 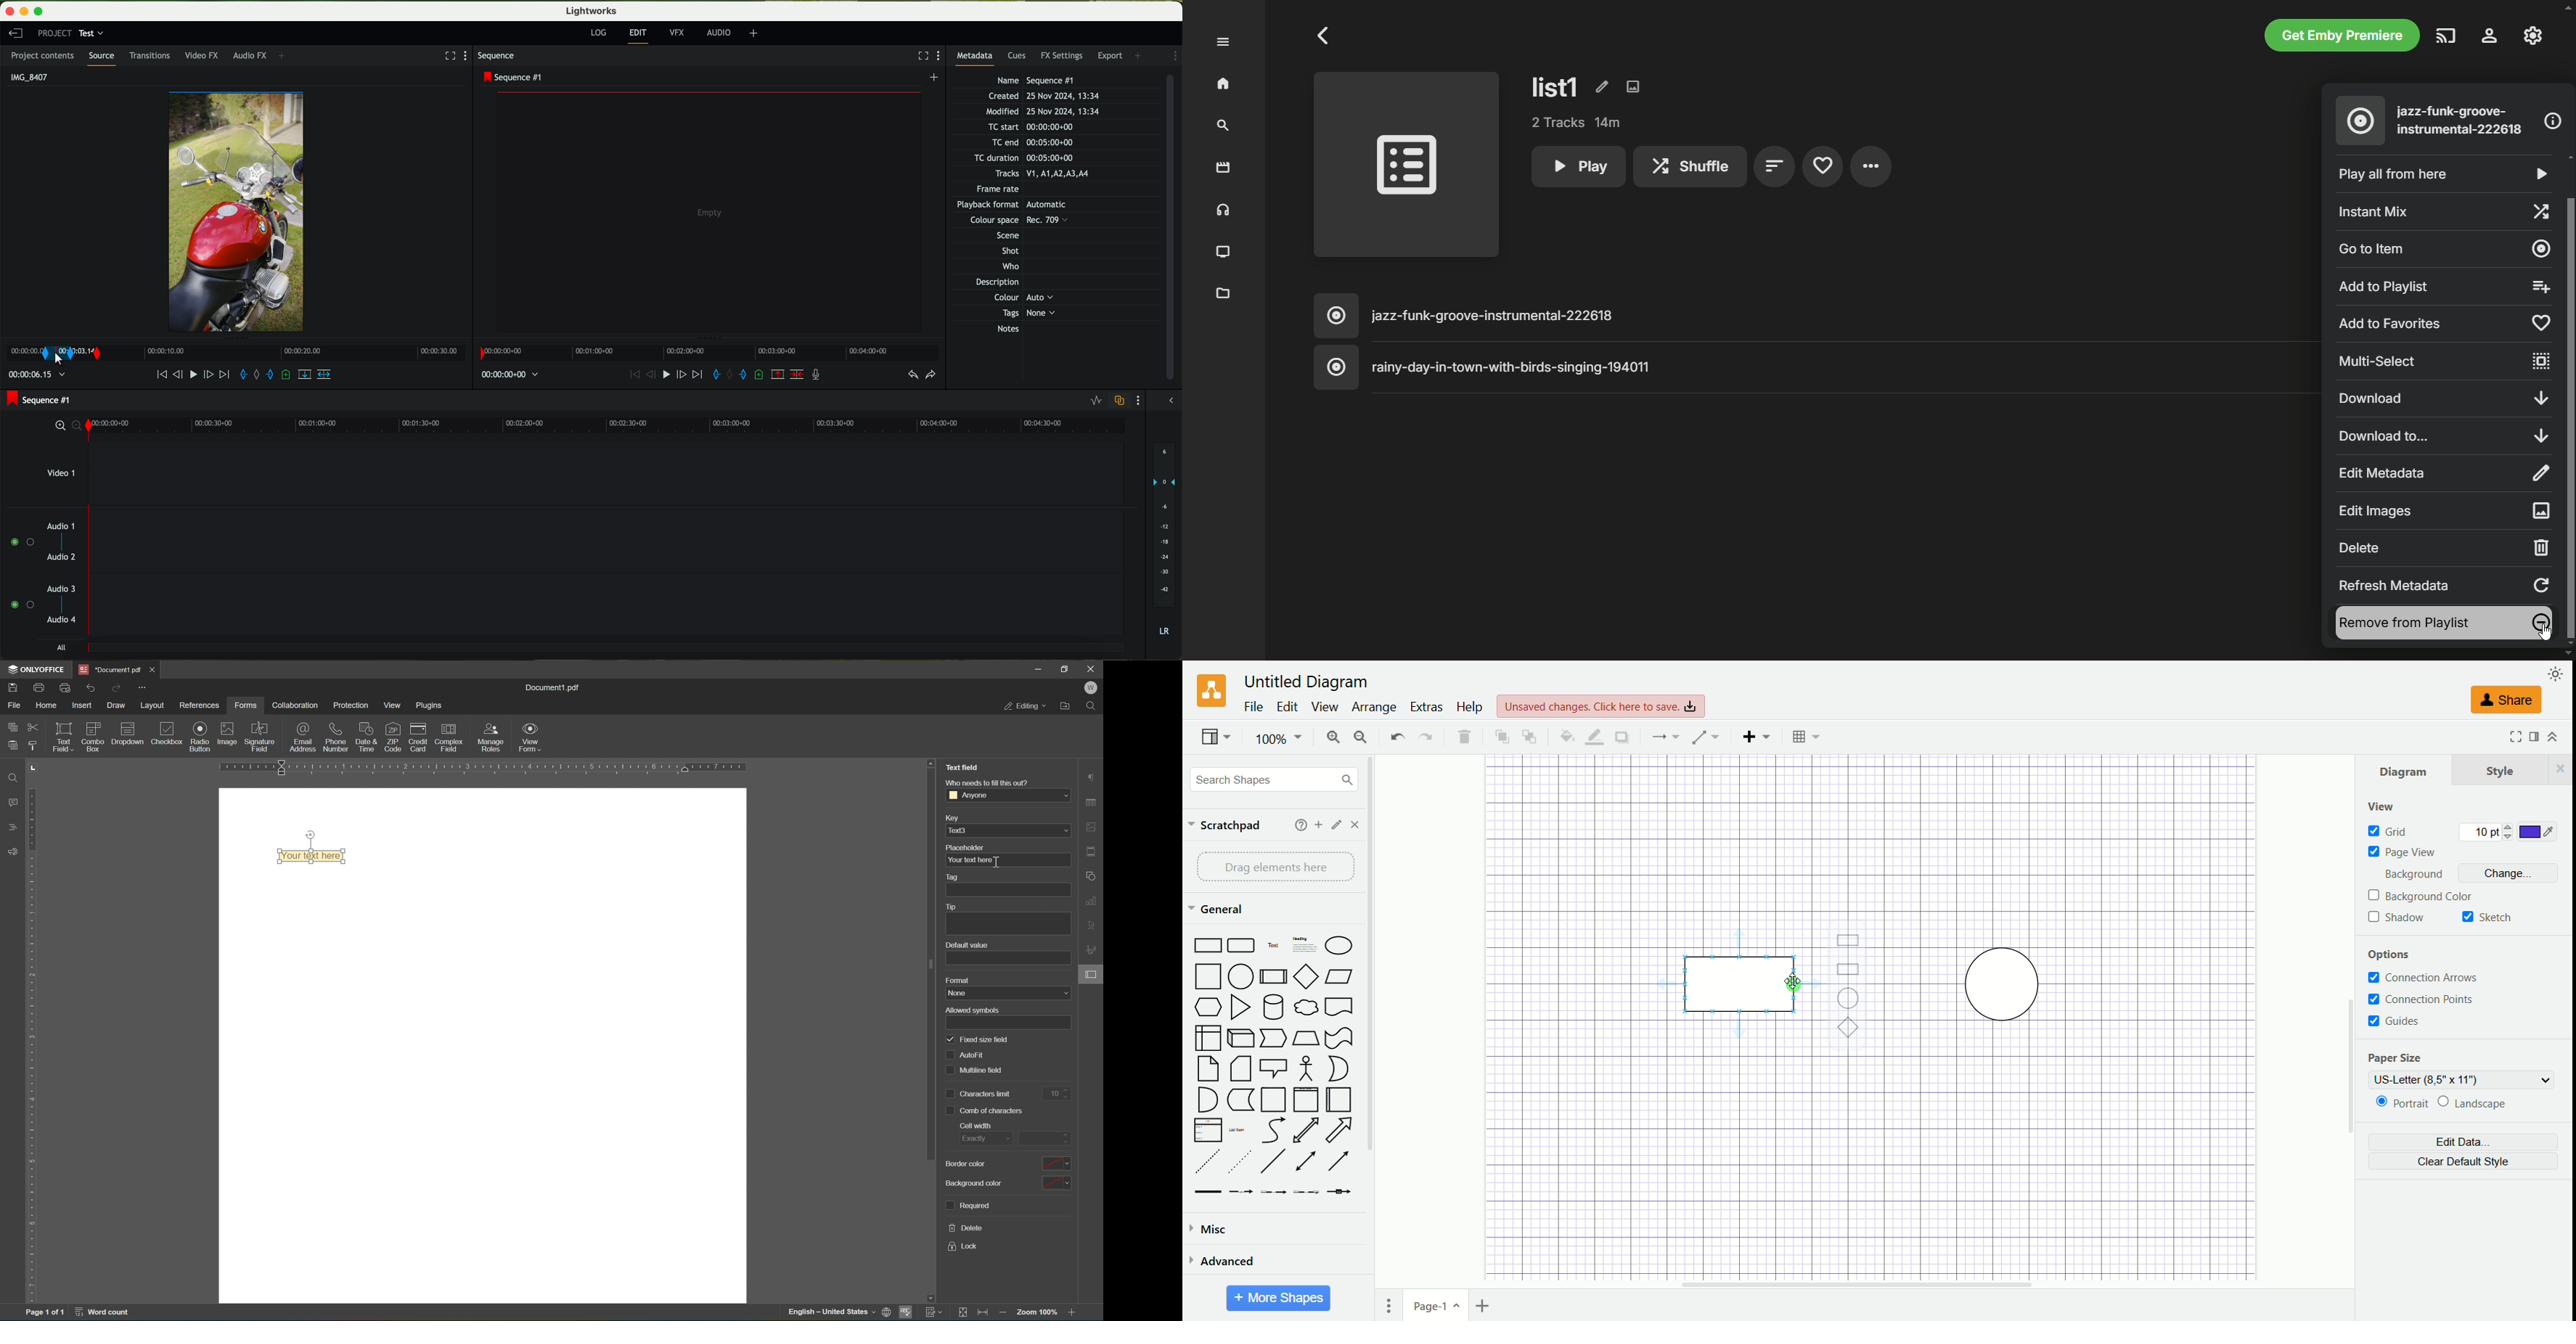 I want to click on Trapezoid, so click(x=1307, y=1038).